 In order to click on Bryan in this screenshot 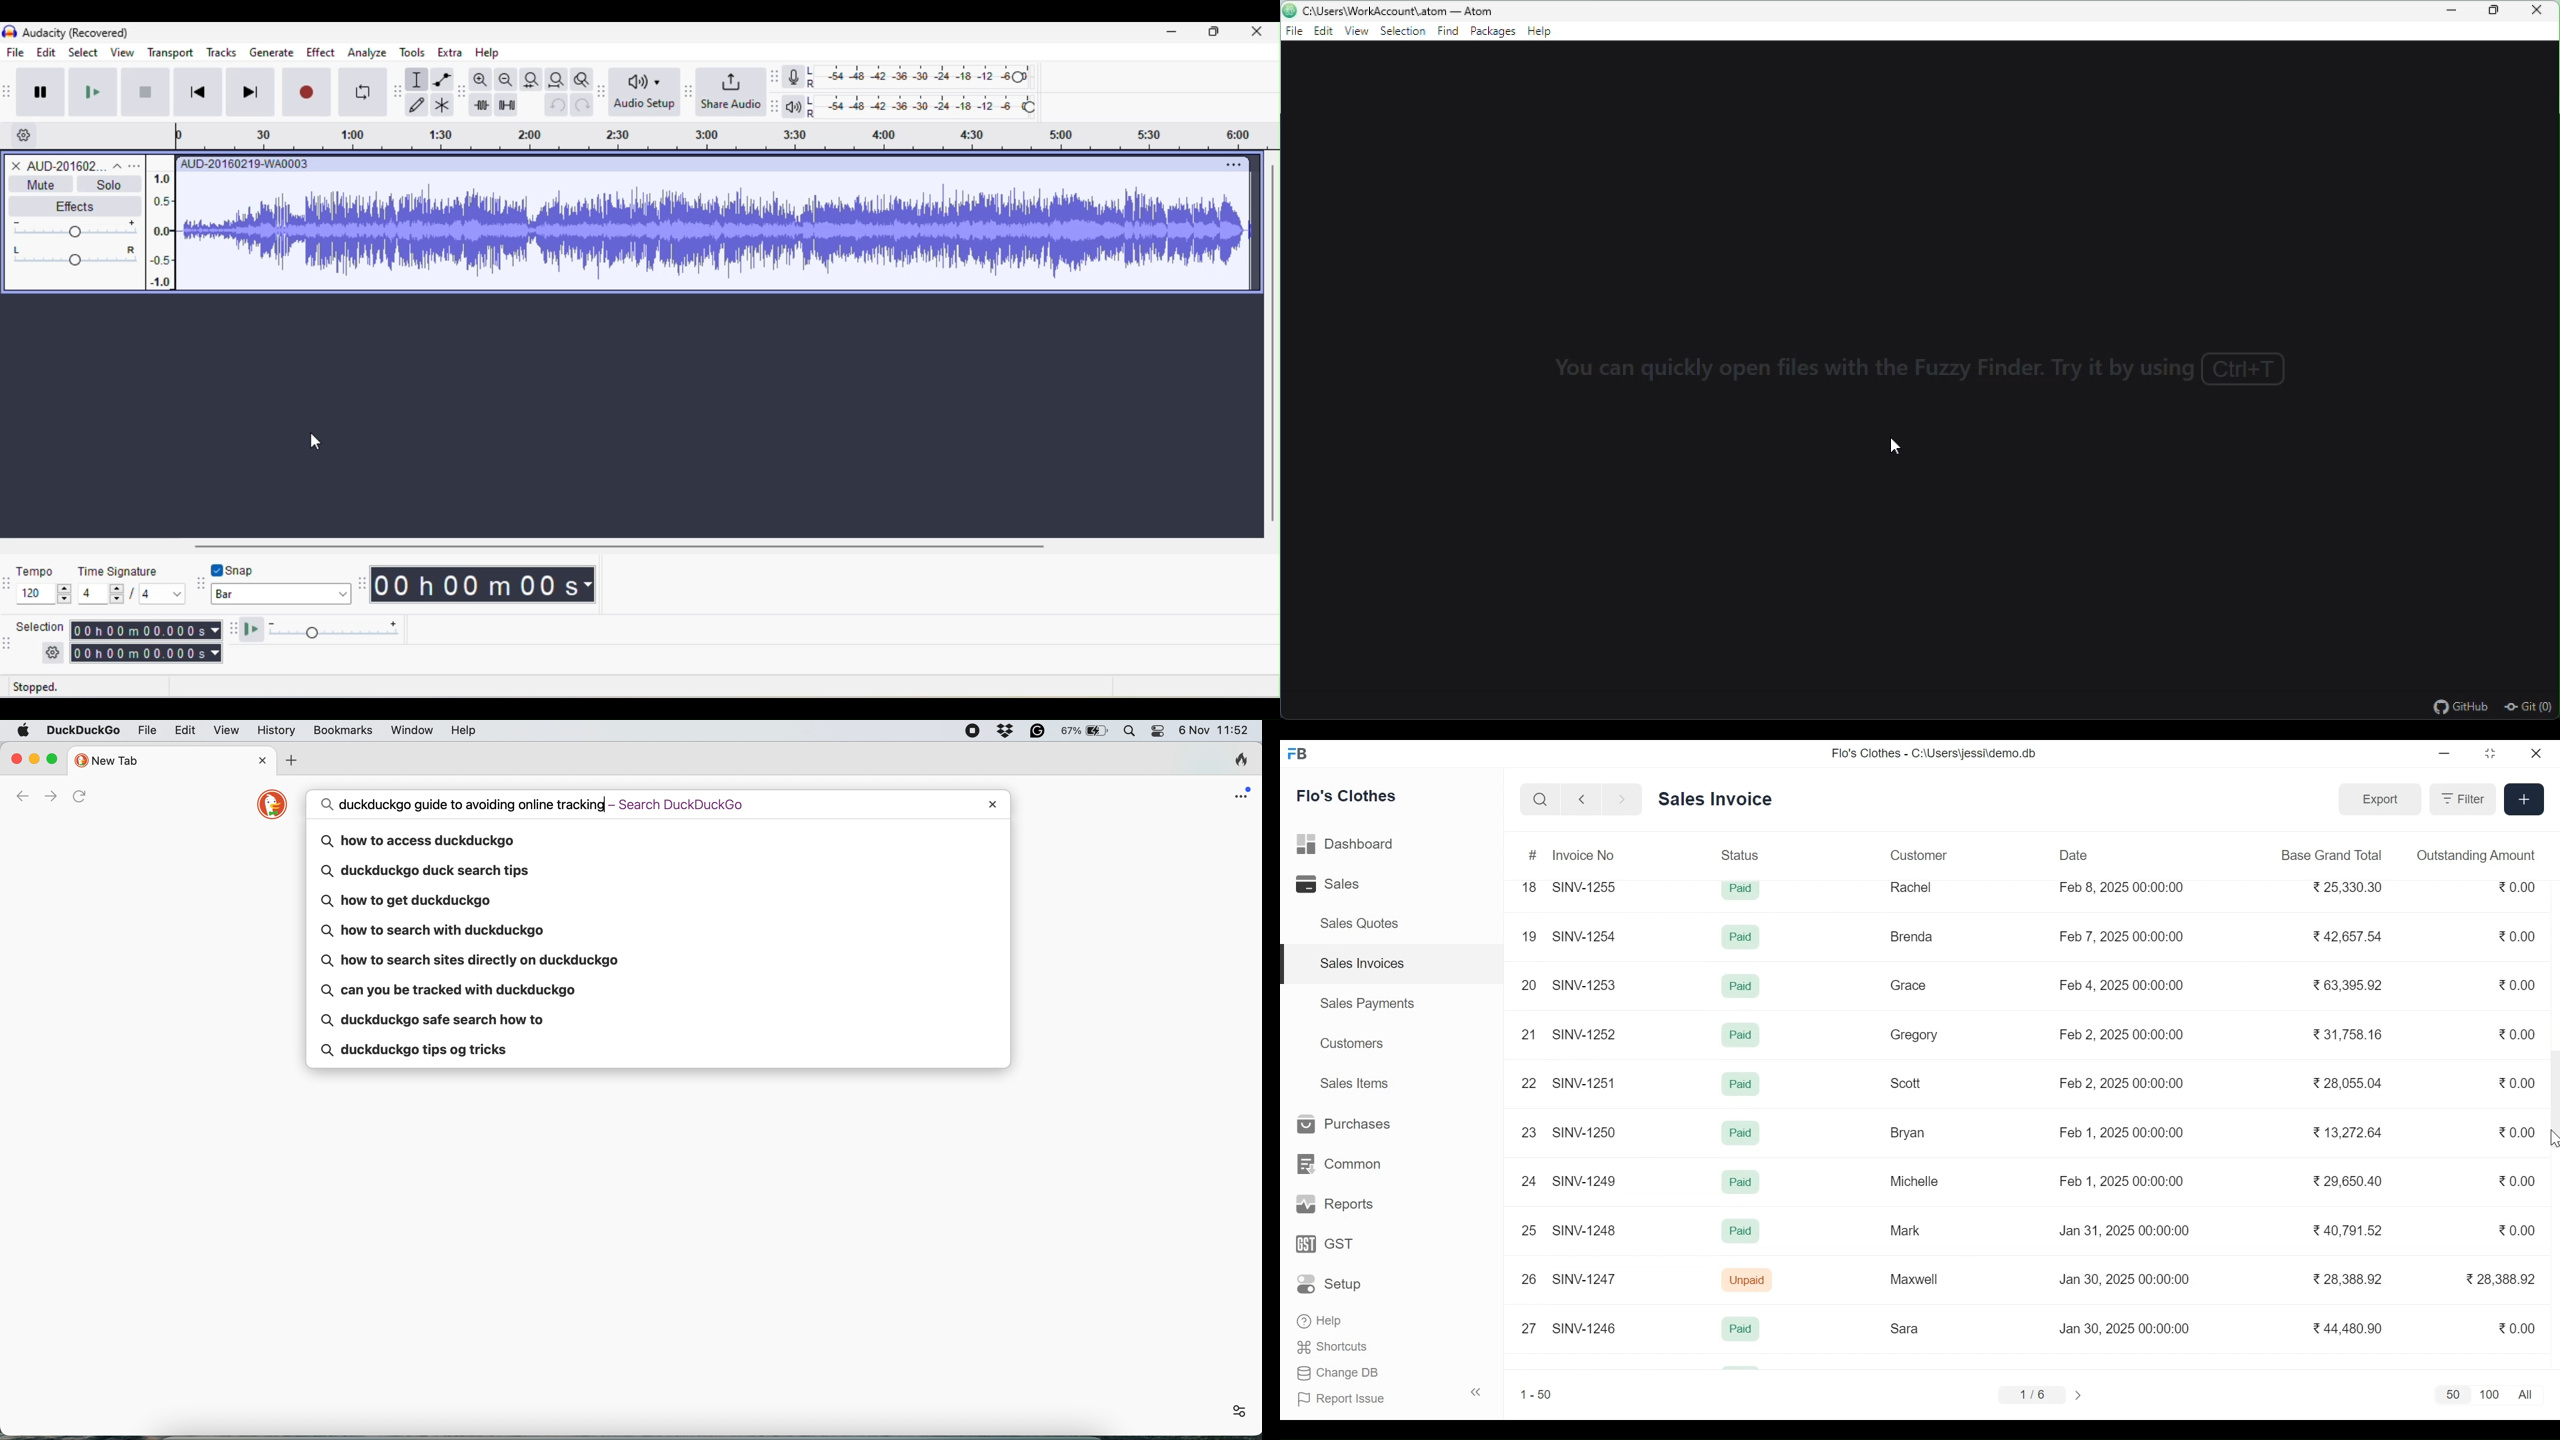, I will do `click(1910, 1133)`.